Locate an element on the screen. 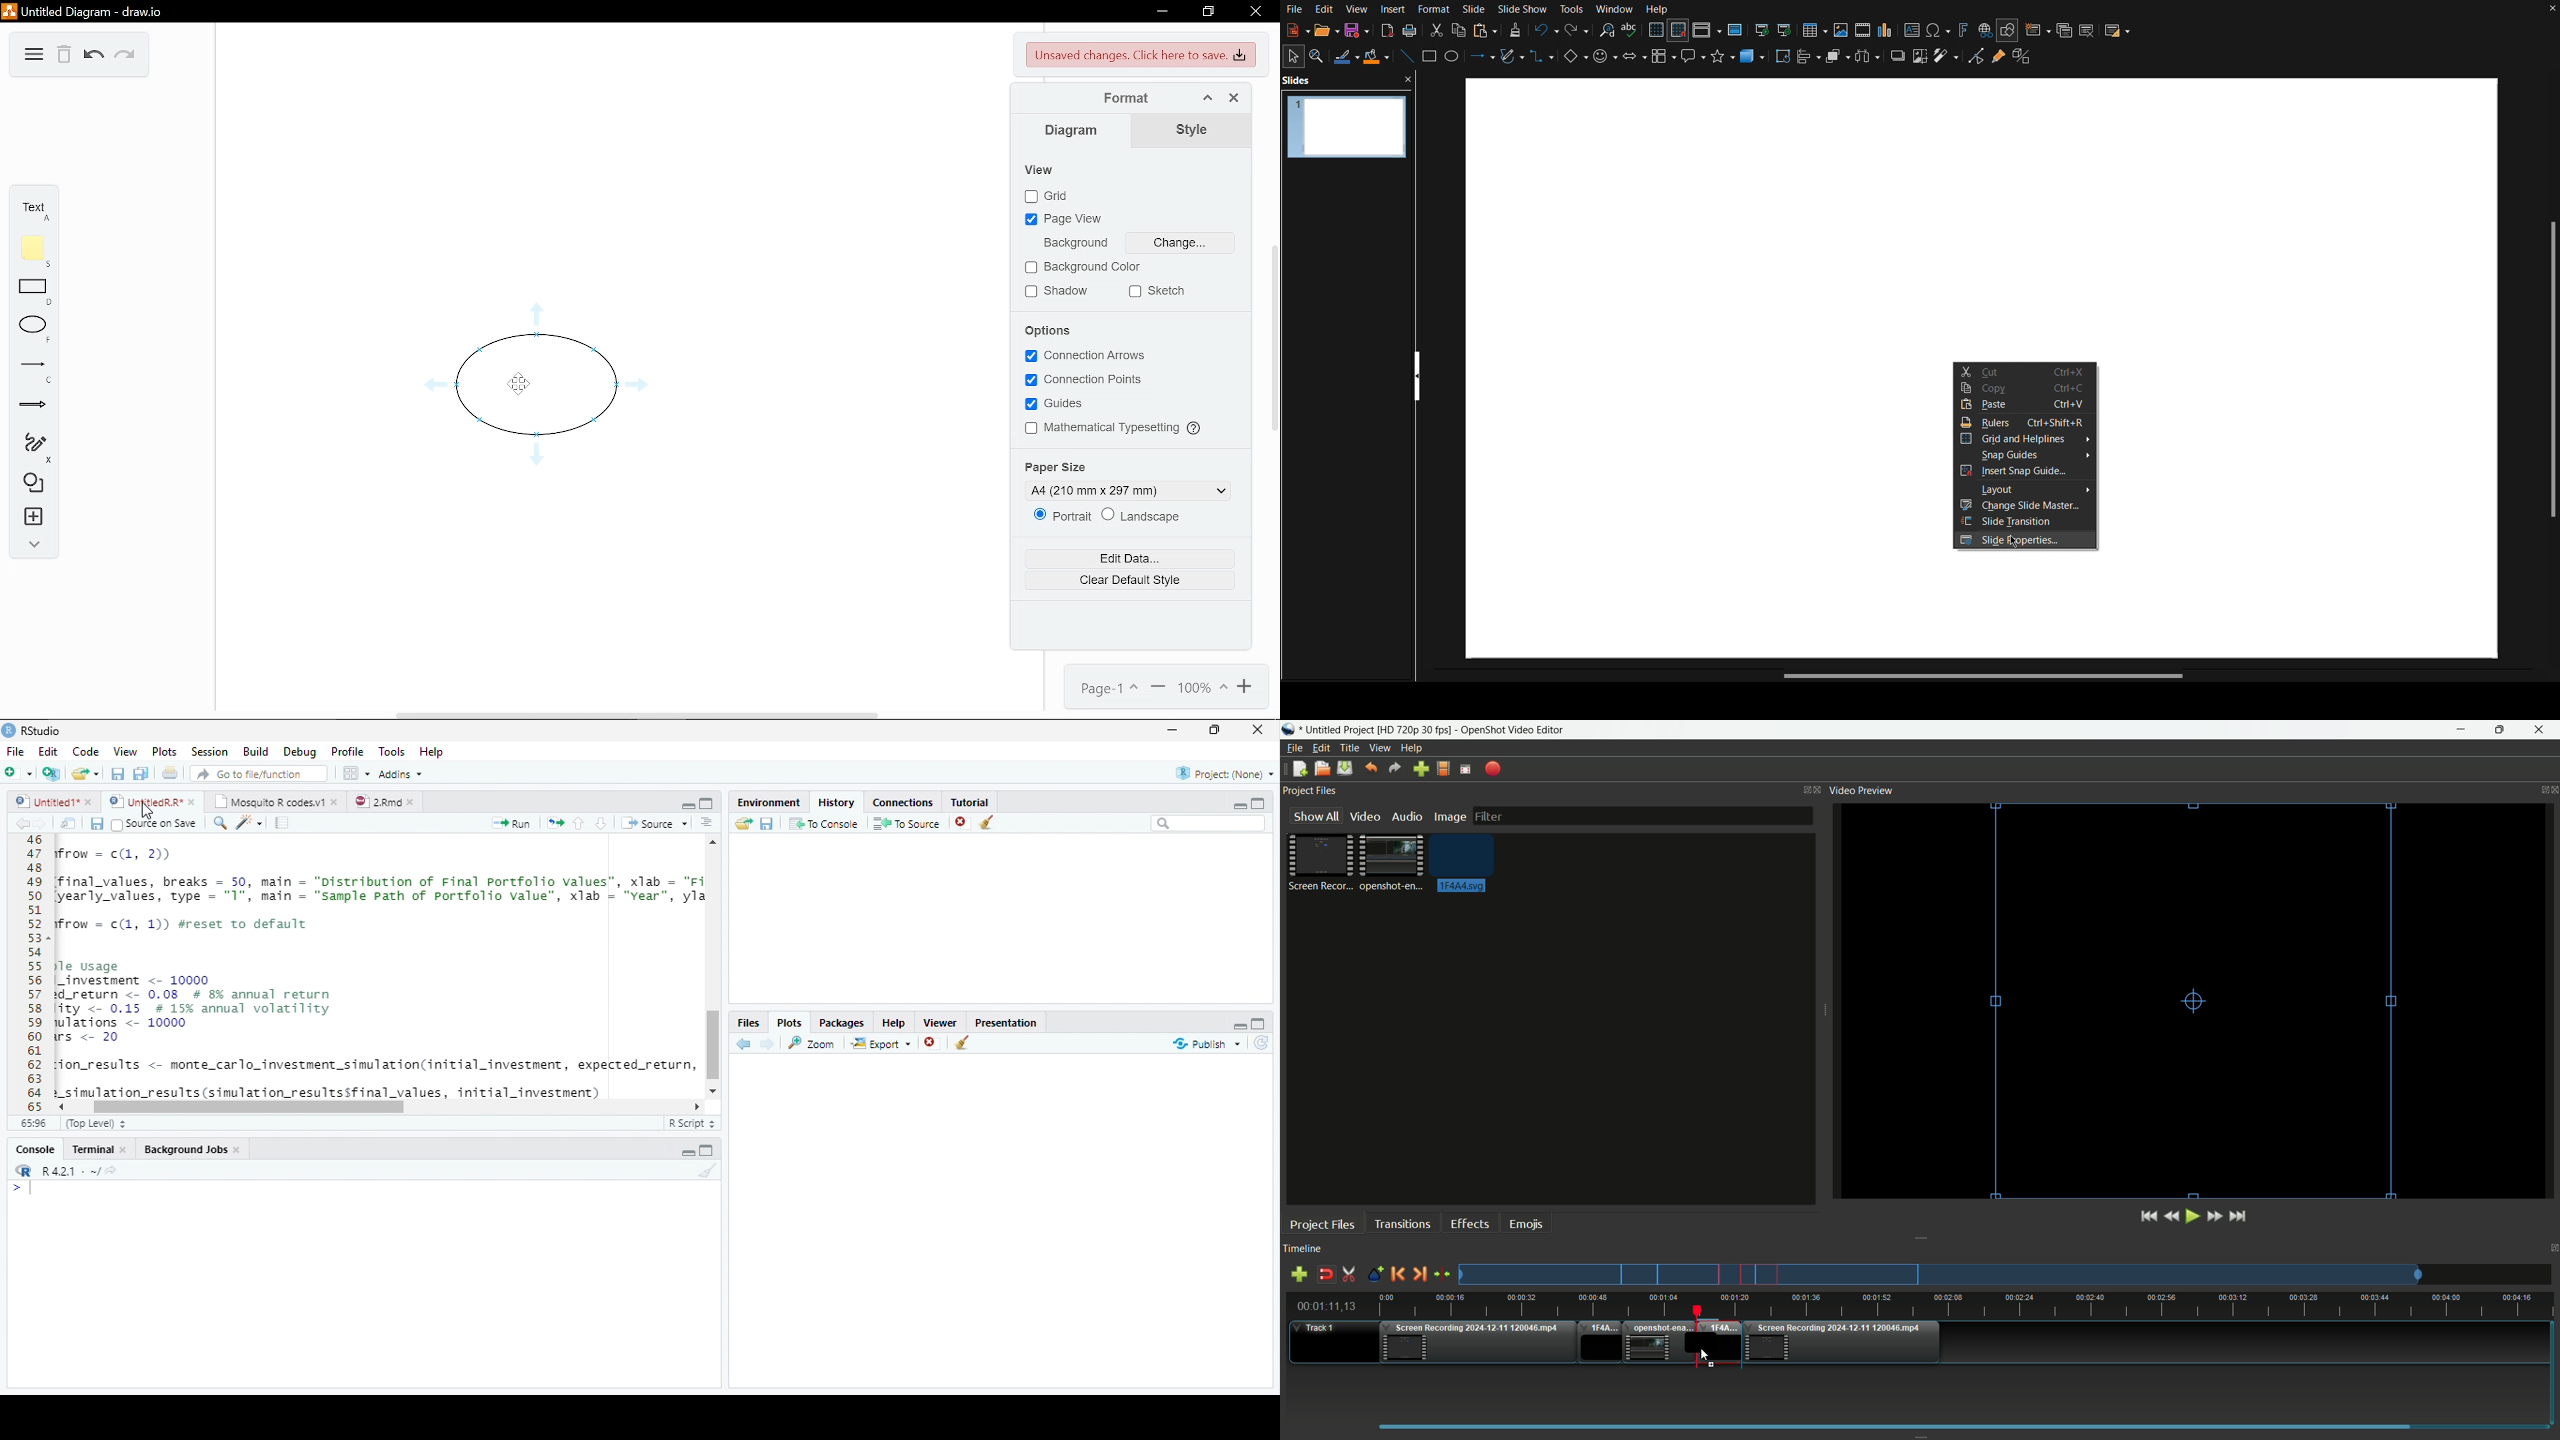 This screenshot has height=1456, width=2576. Line is located at coordinates (31, 365).